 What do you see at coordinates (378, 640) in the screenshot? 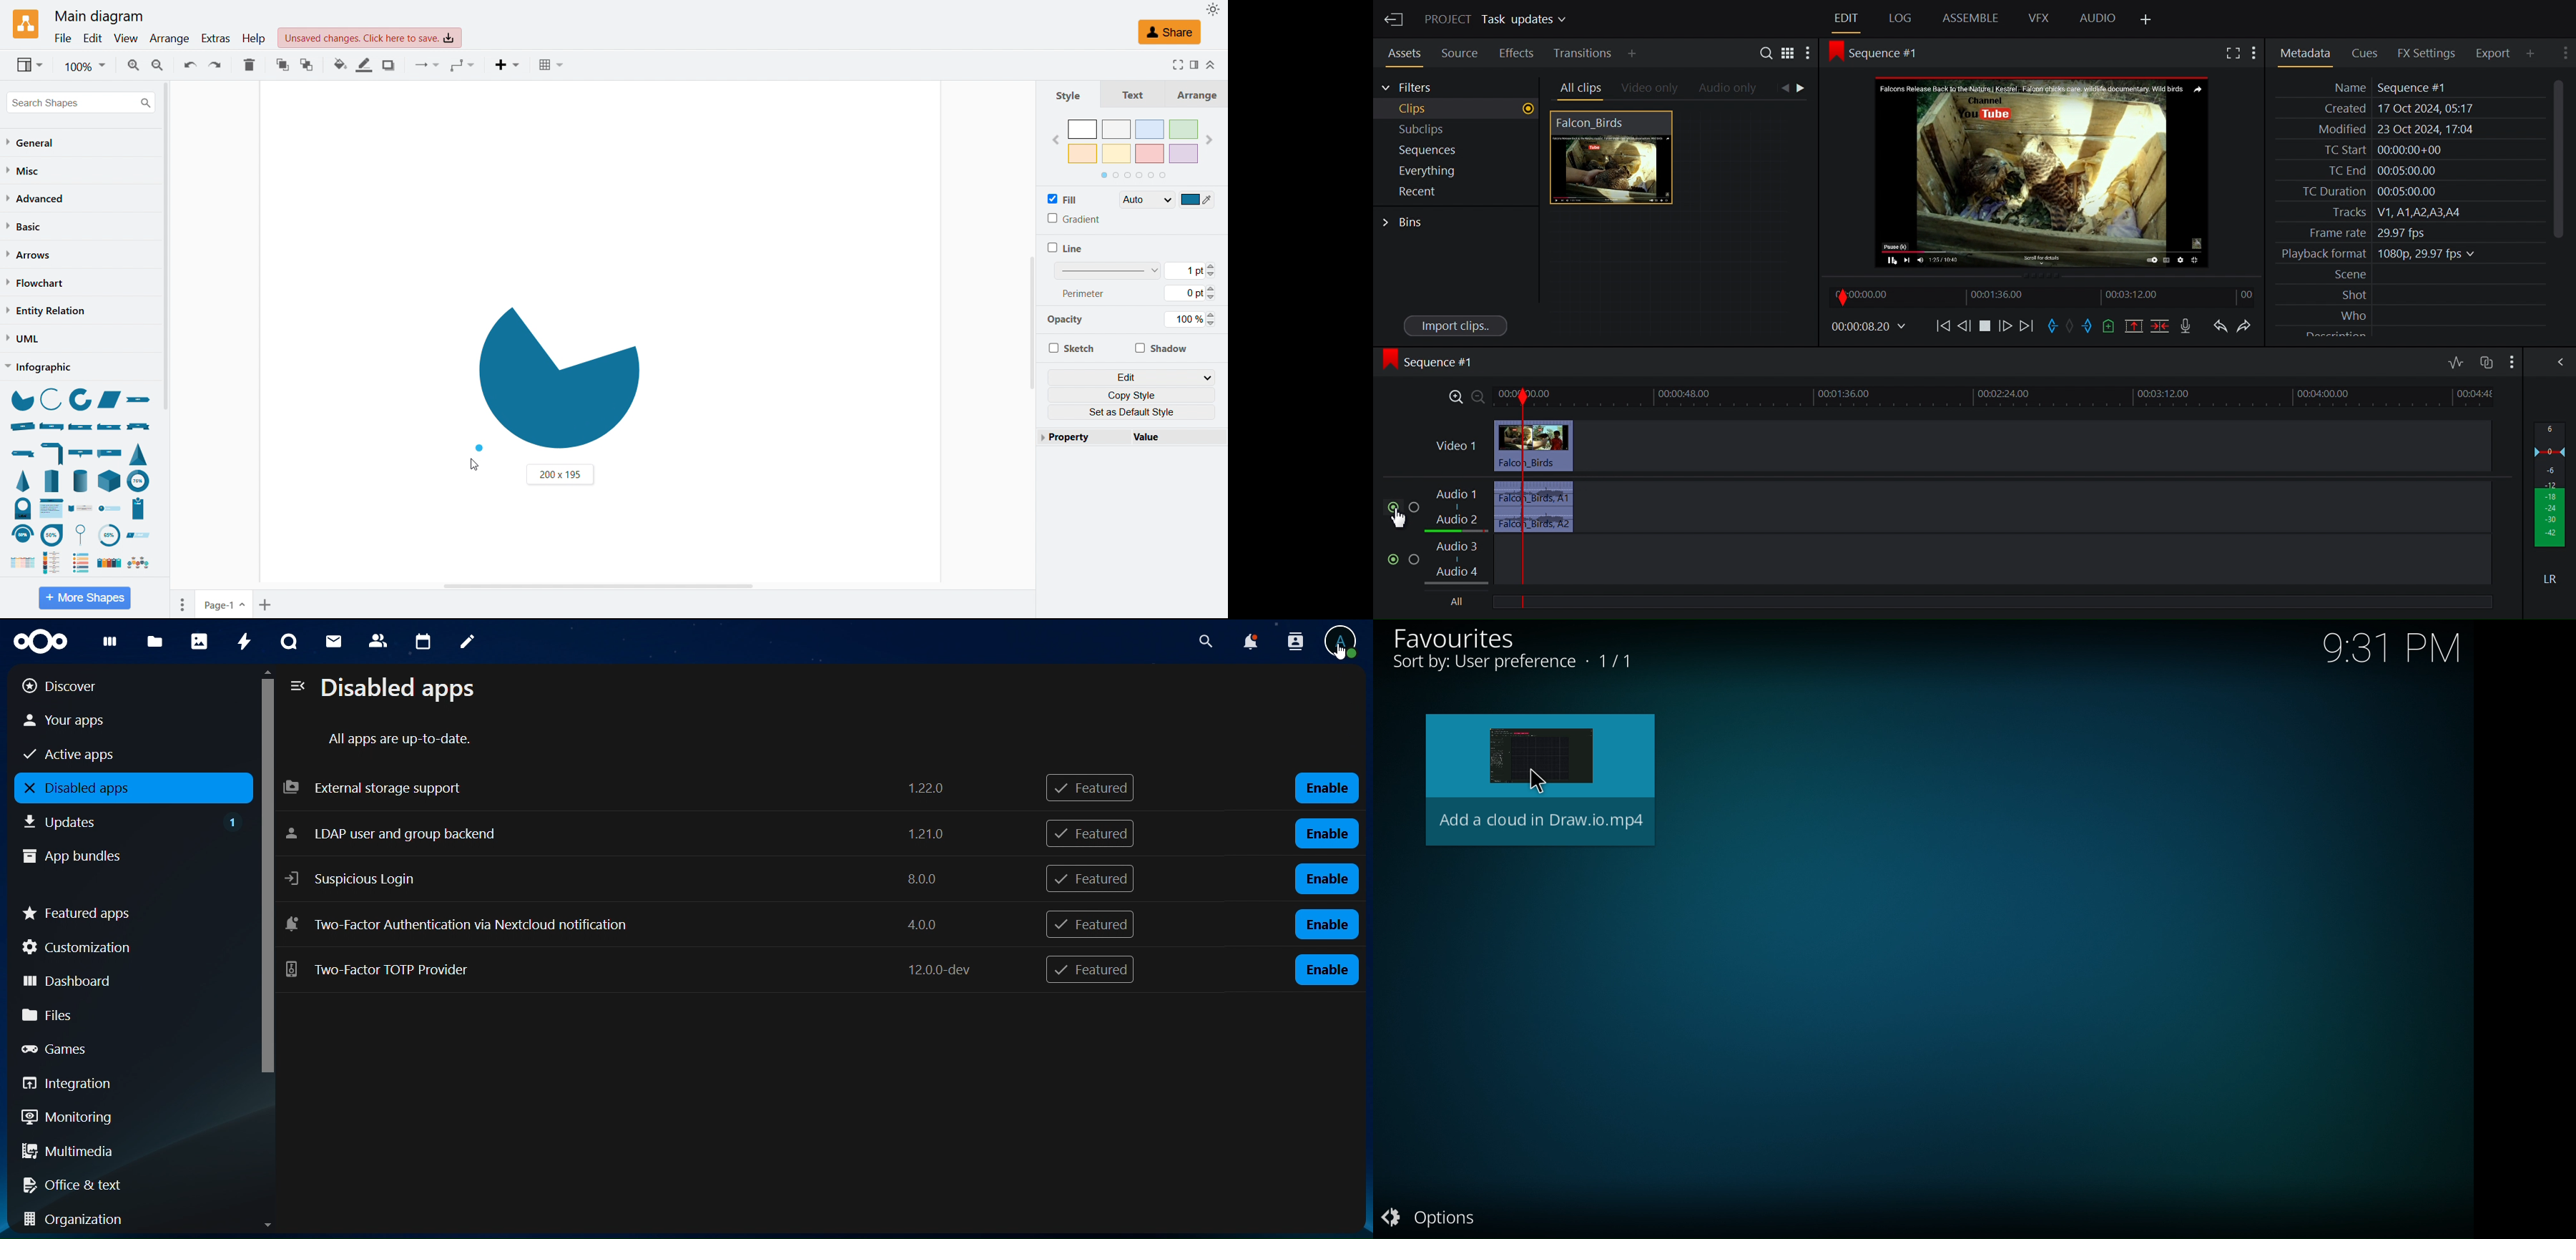
I see `contact` at bounding box center [378, 640].